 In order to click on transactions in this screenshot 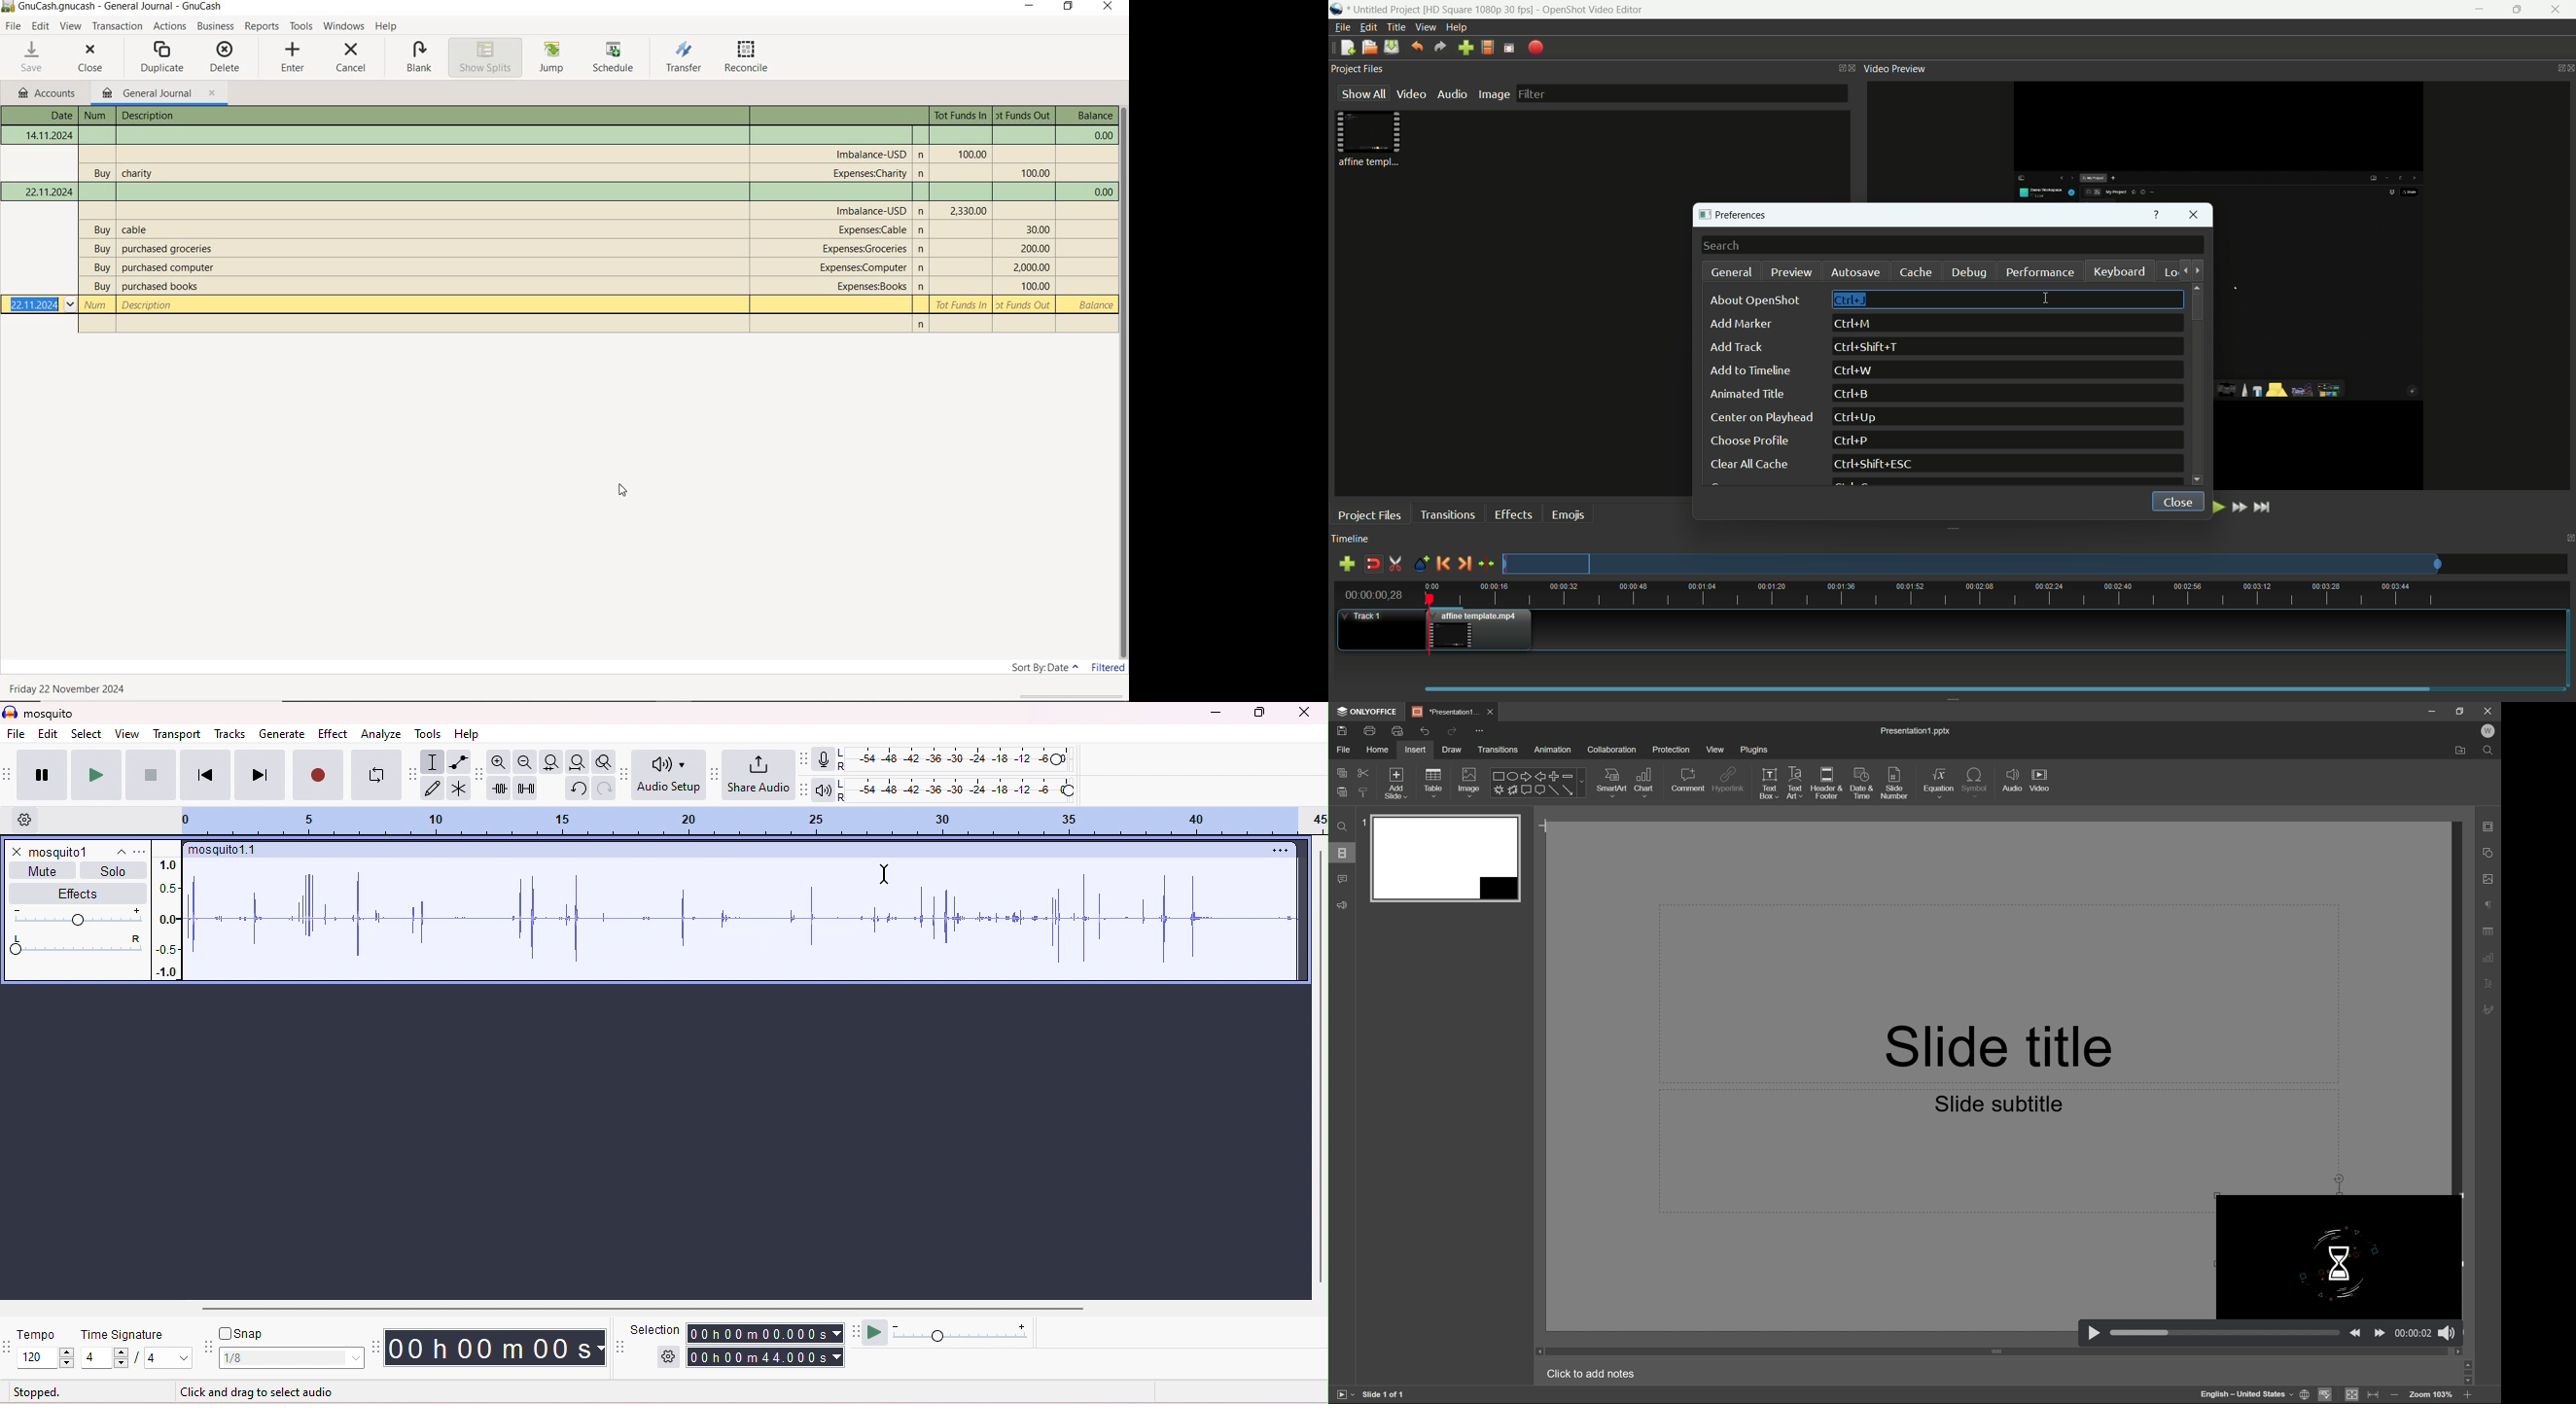, I will do `click(119, 27)`.